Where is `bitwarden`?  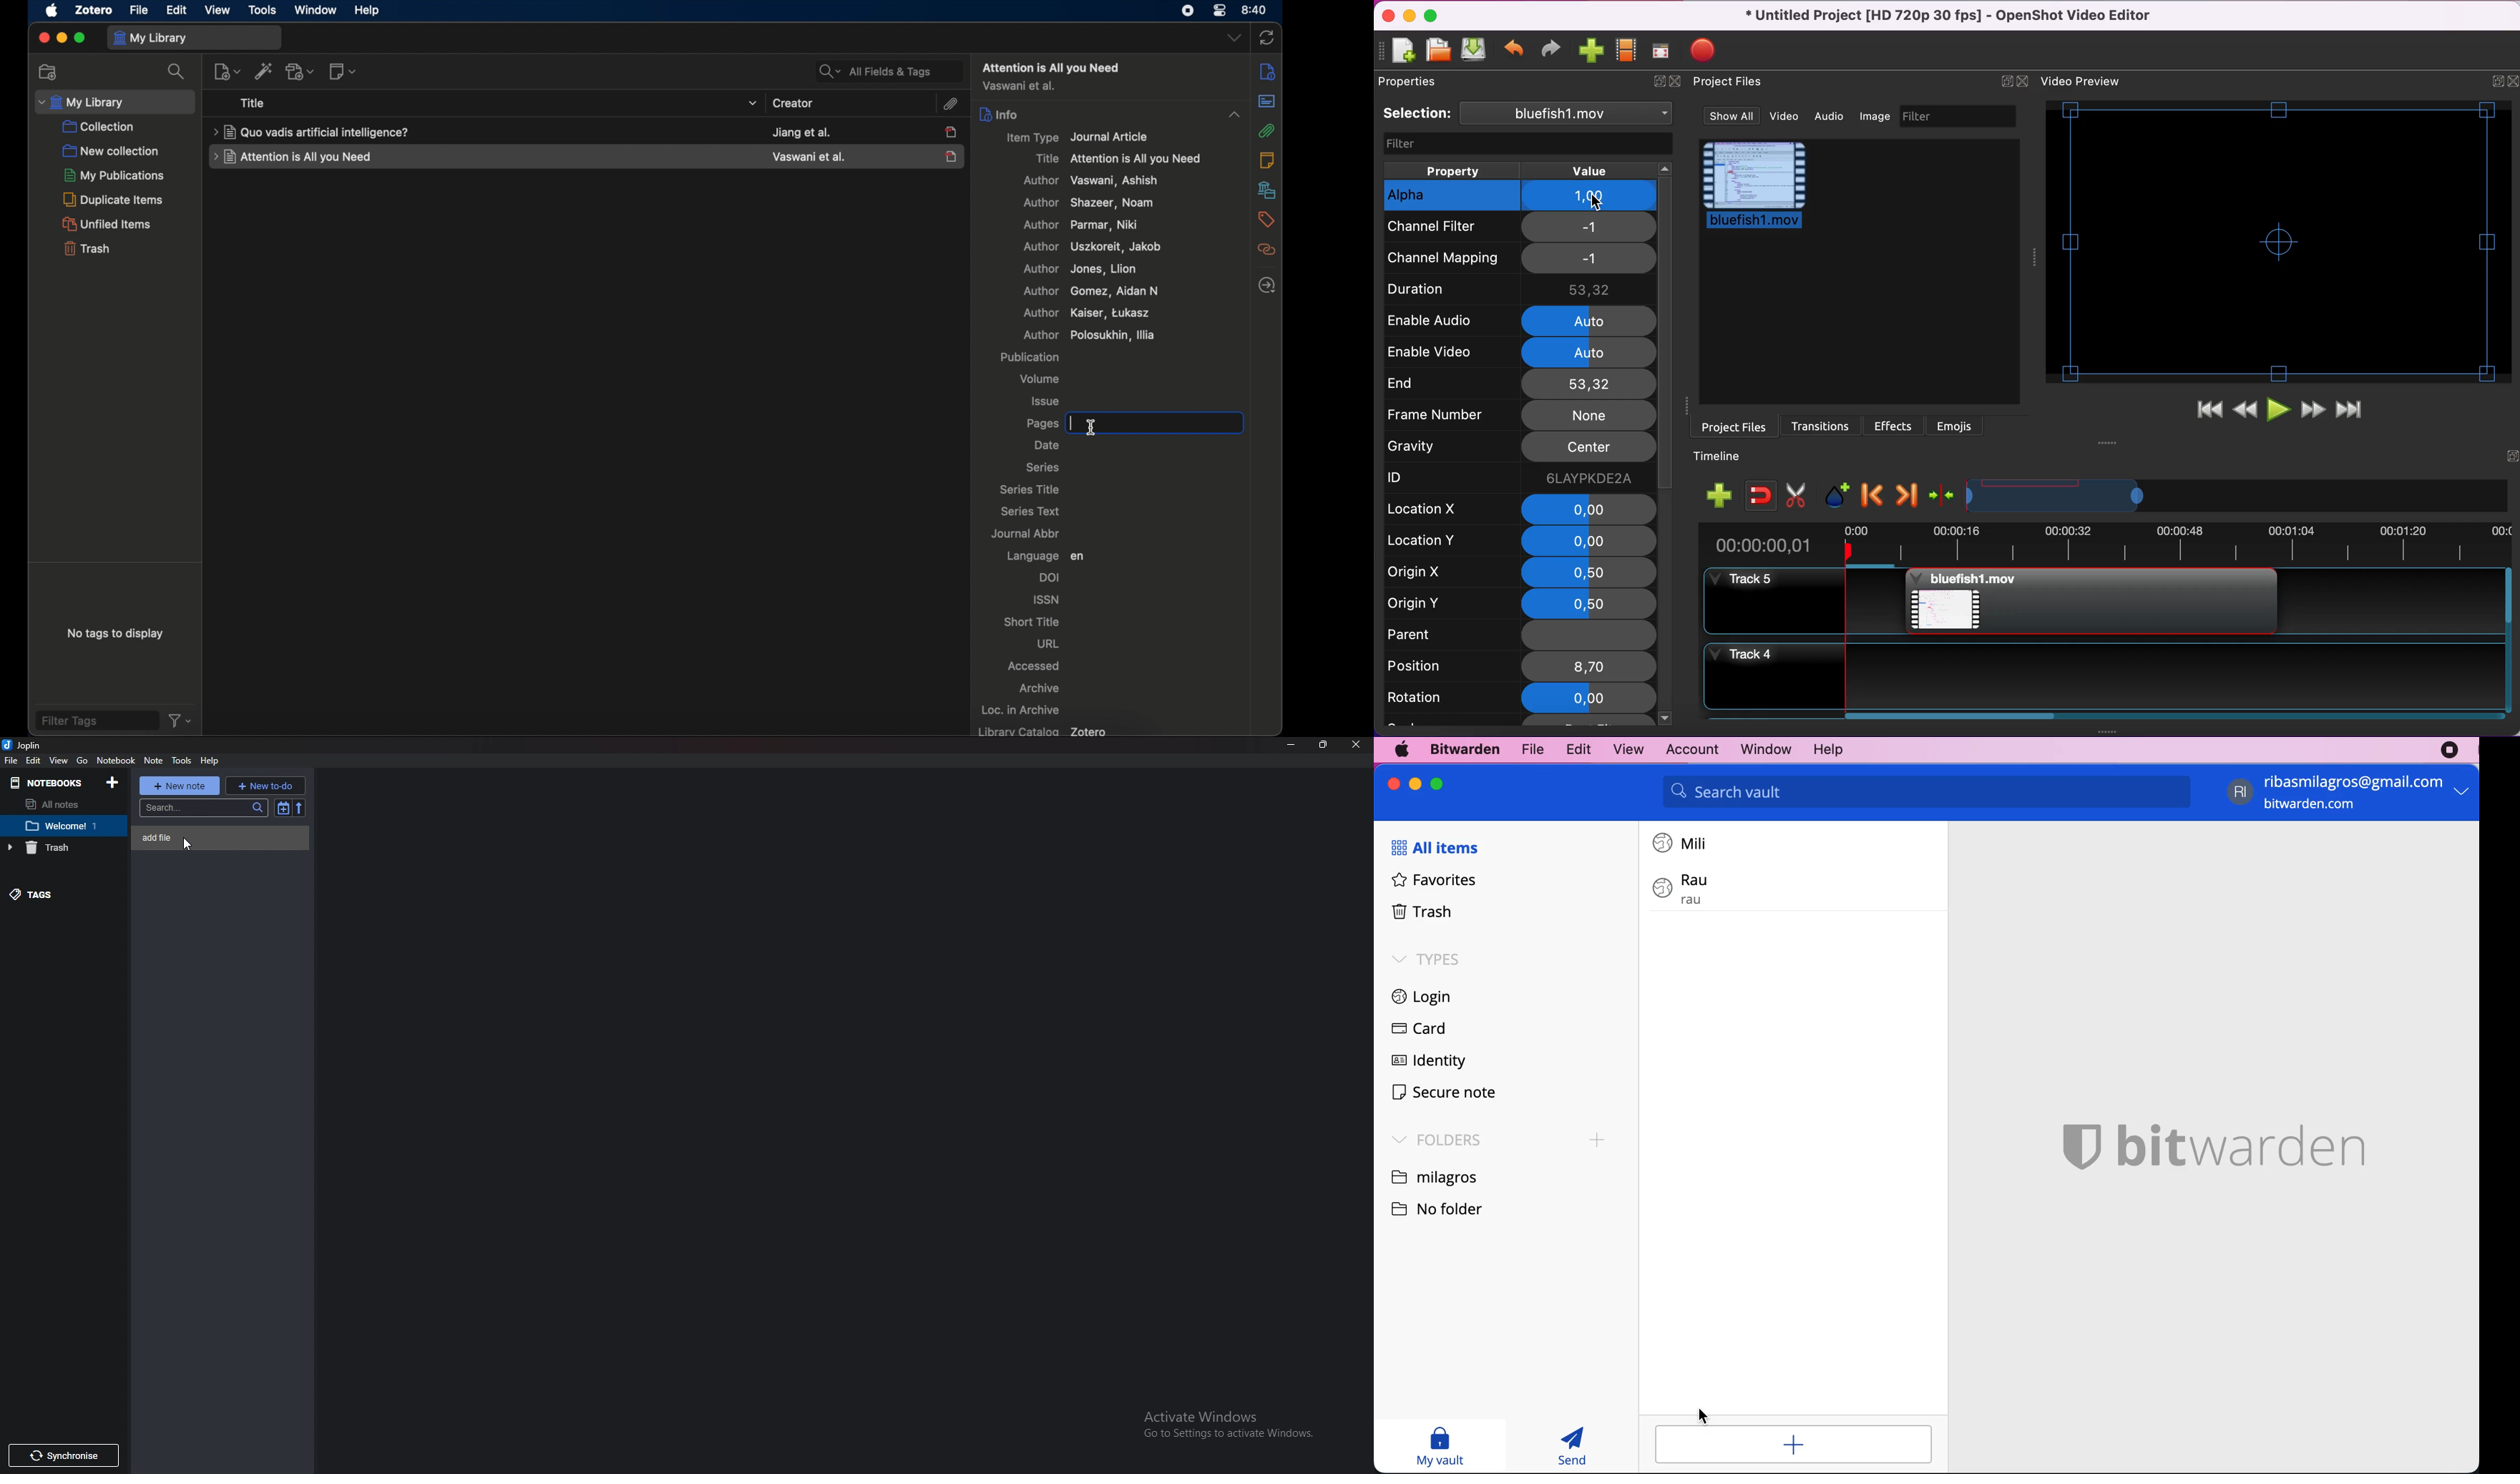
bitwarden is located at coordinates (1462, 750).